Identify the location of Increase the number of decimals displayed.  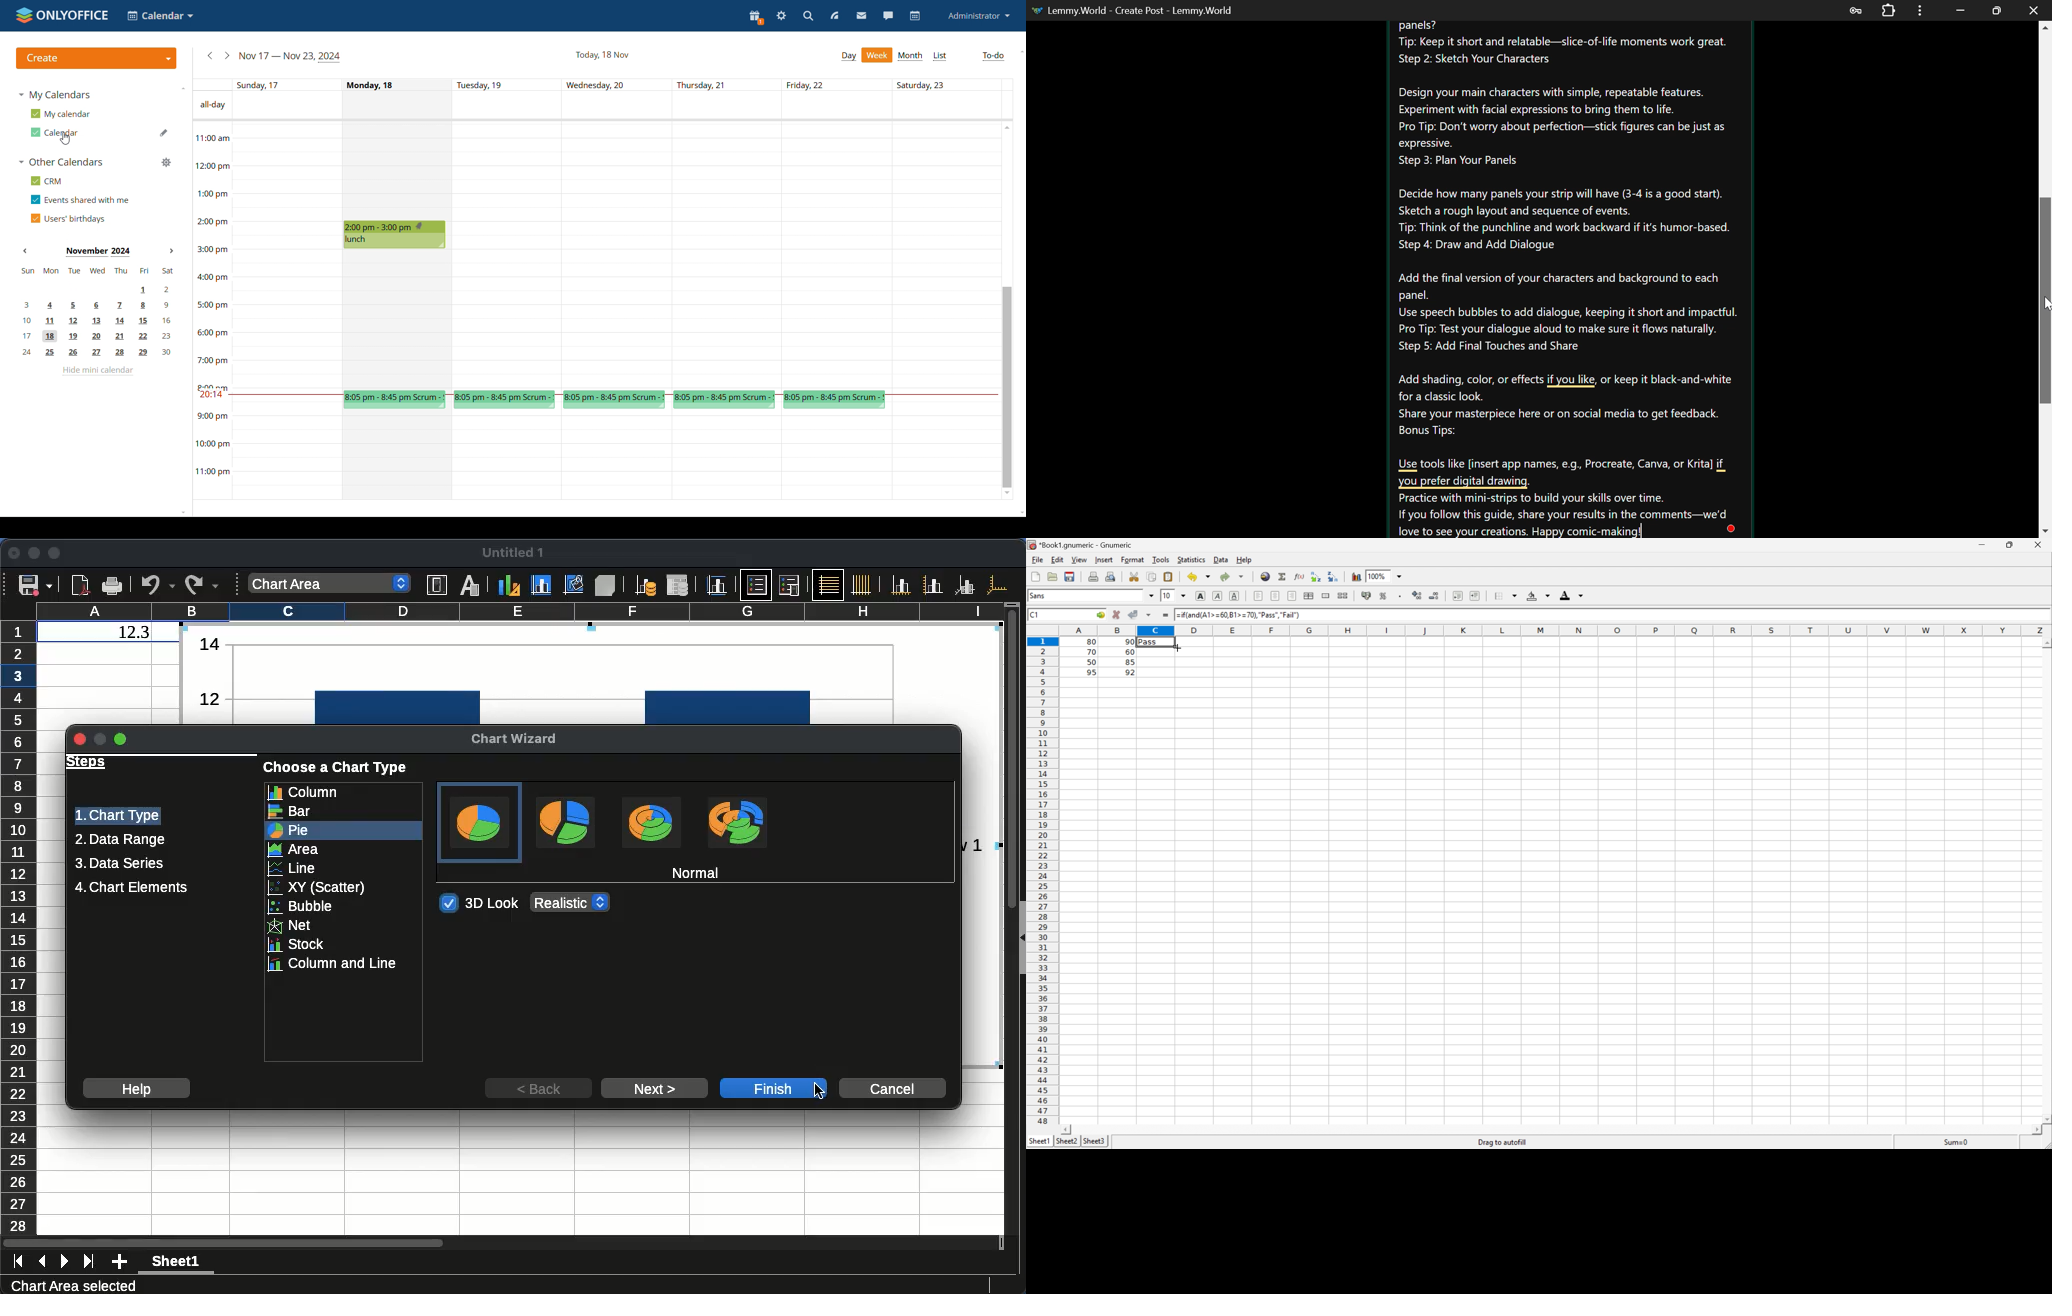
(1418, 595).